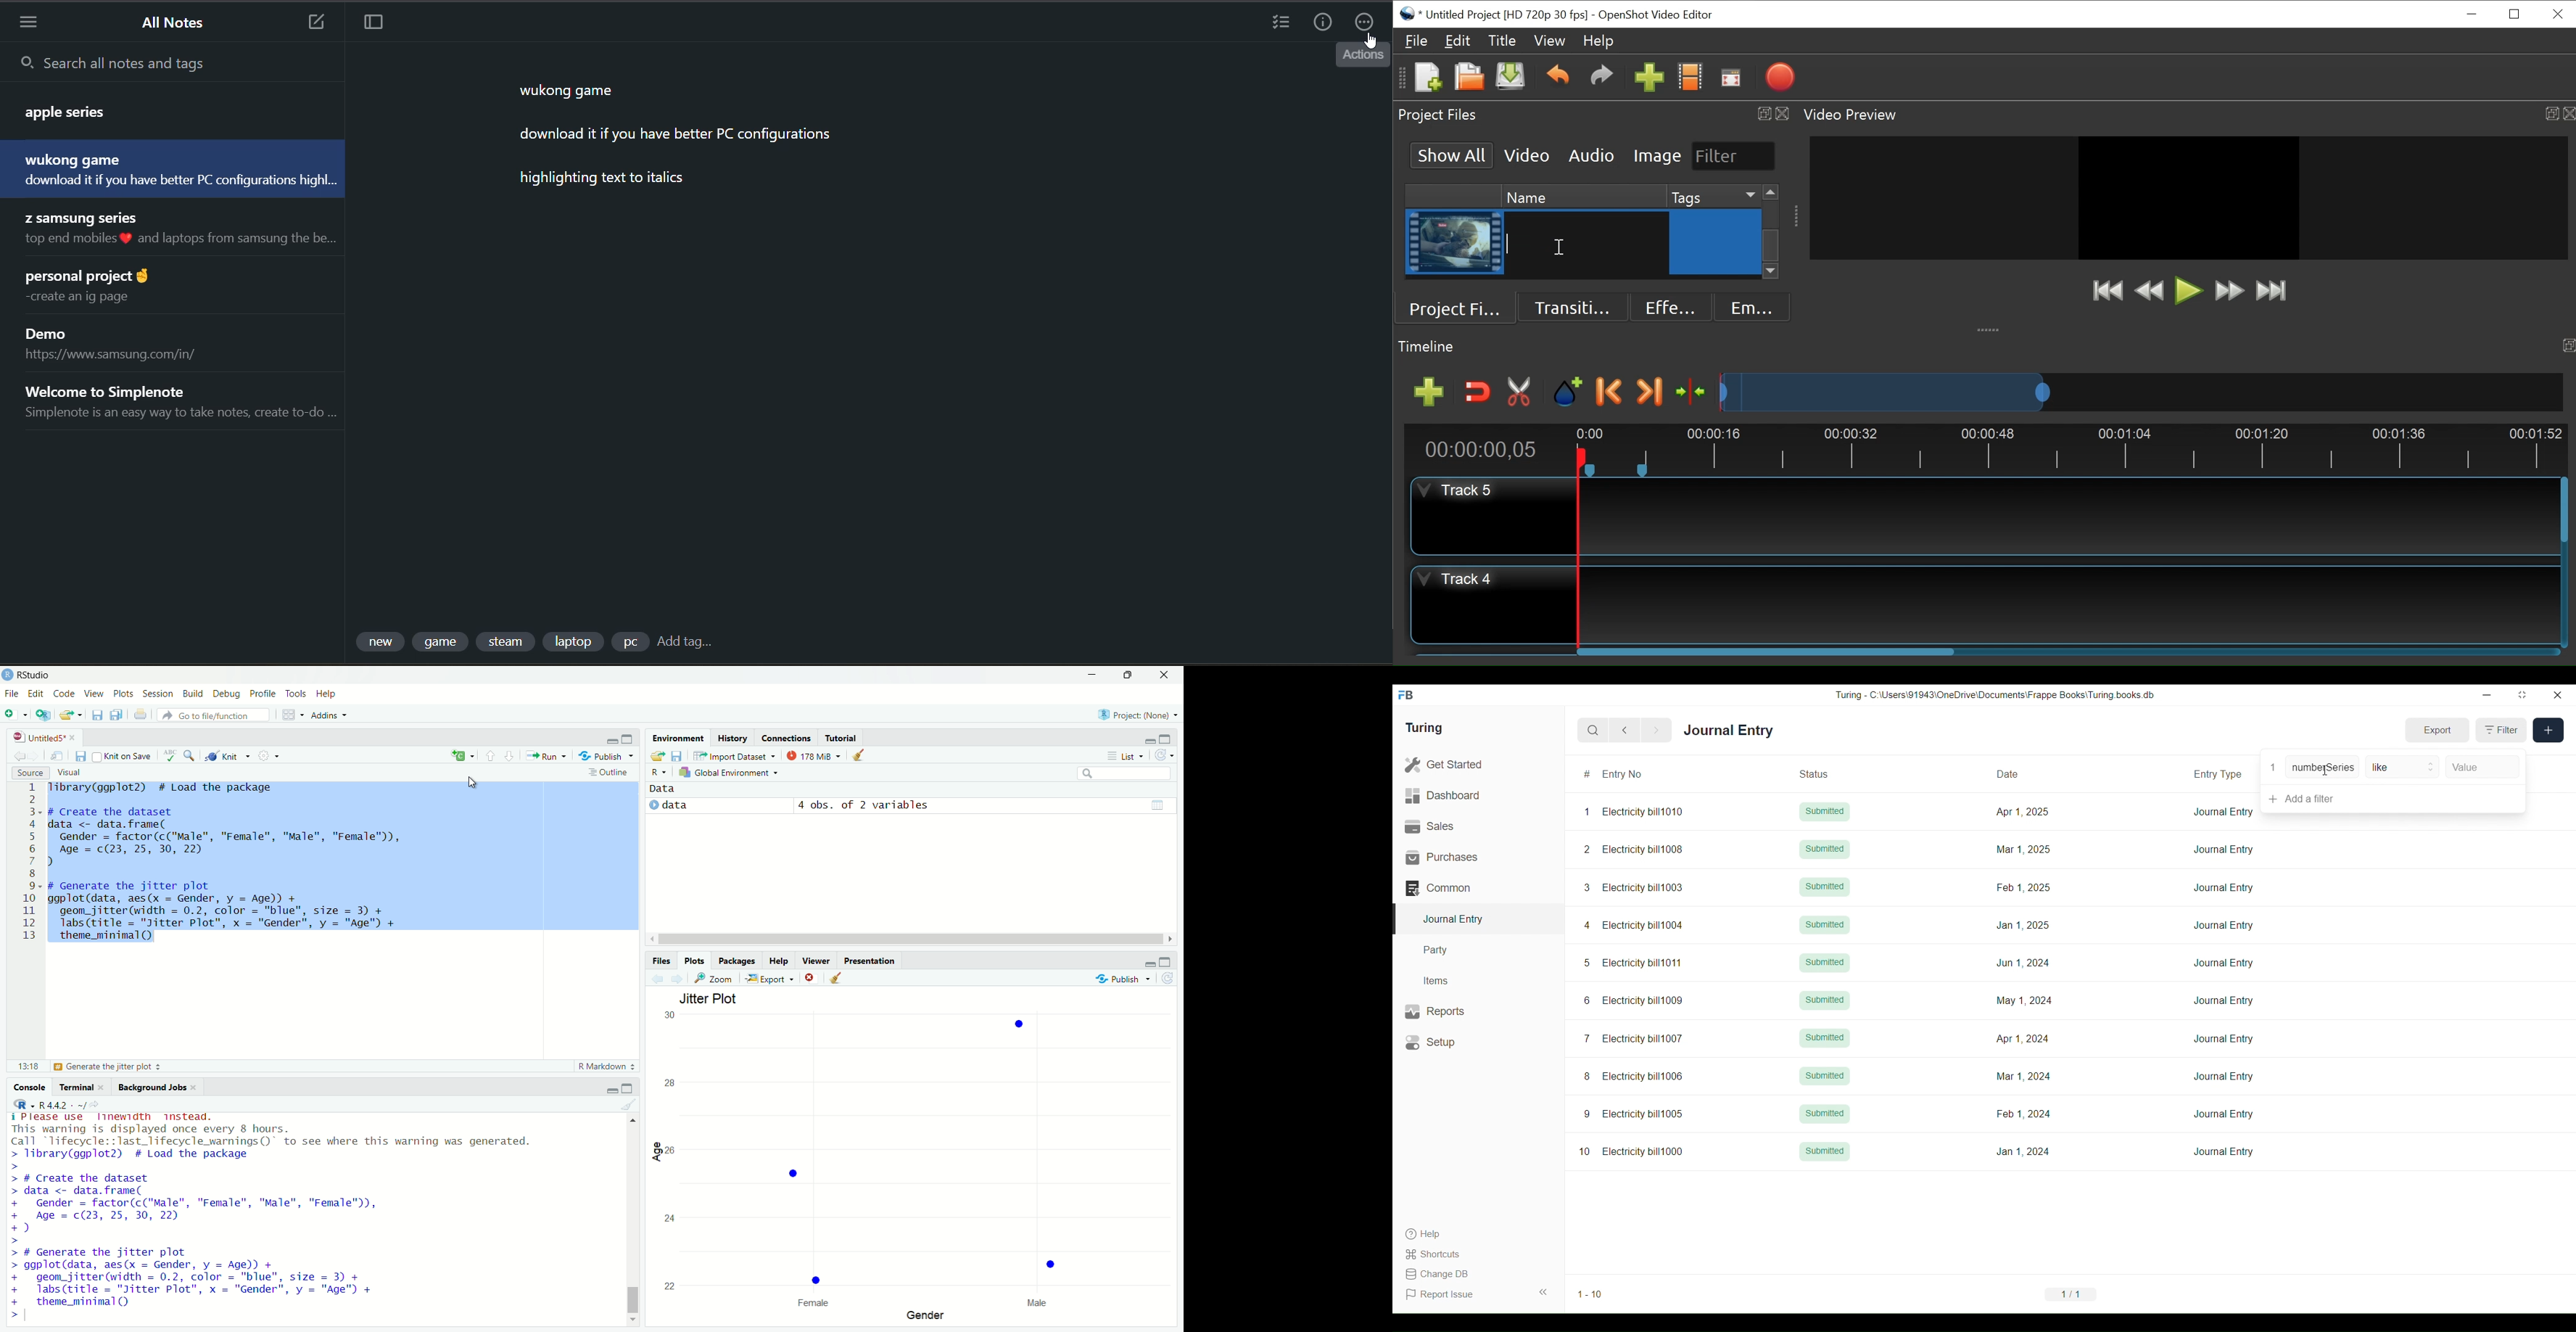  Describe the element at coordinates (105, 1087) in the screenshot. I see `close` at that location.